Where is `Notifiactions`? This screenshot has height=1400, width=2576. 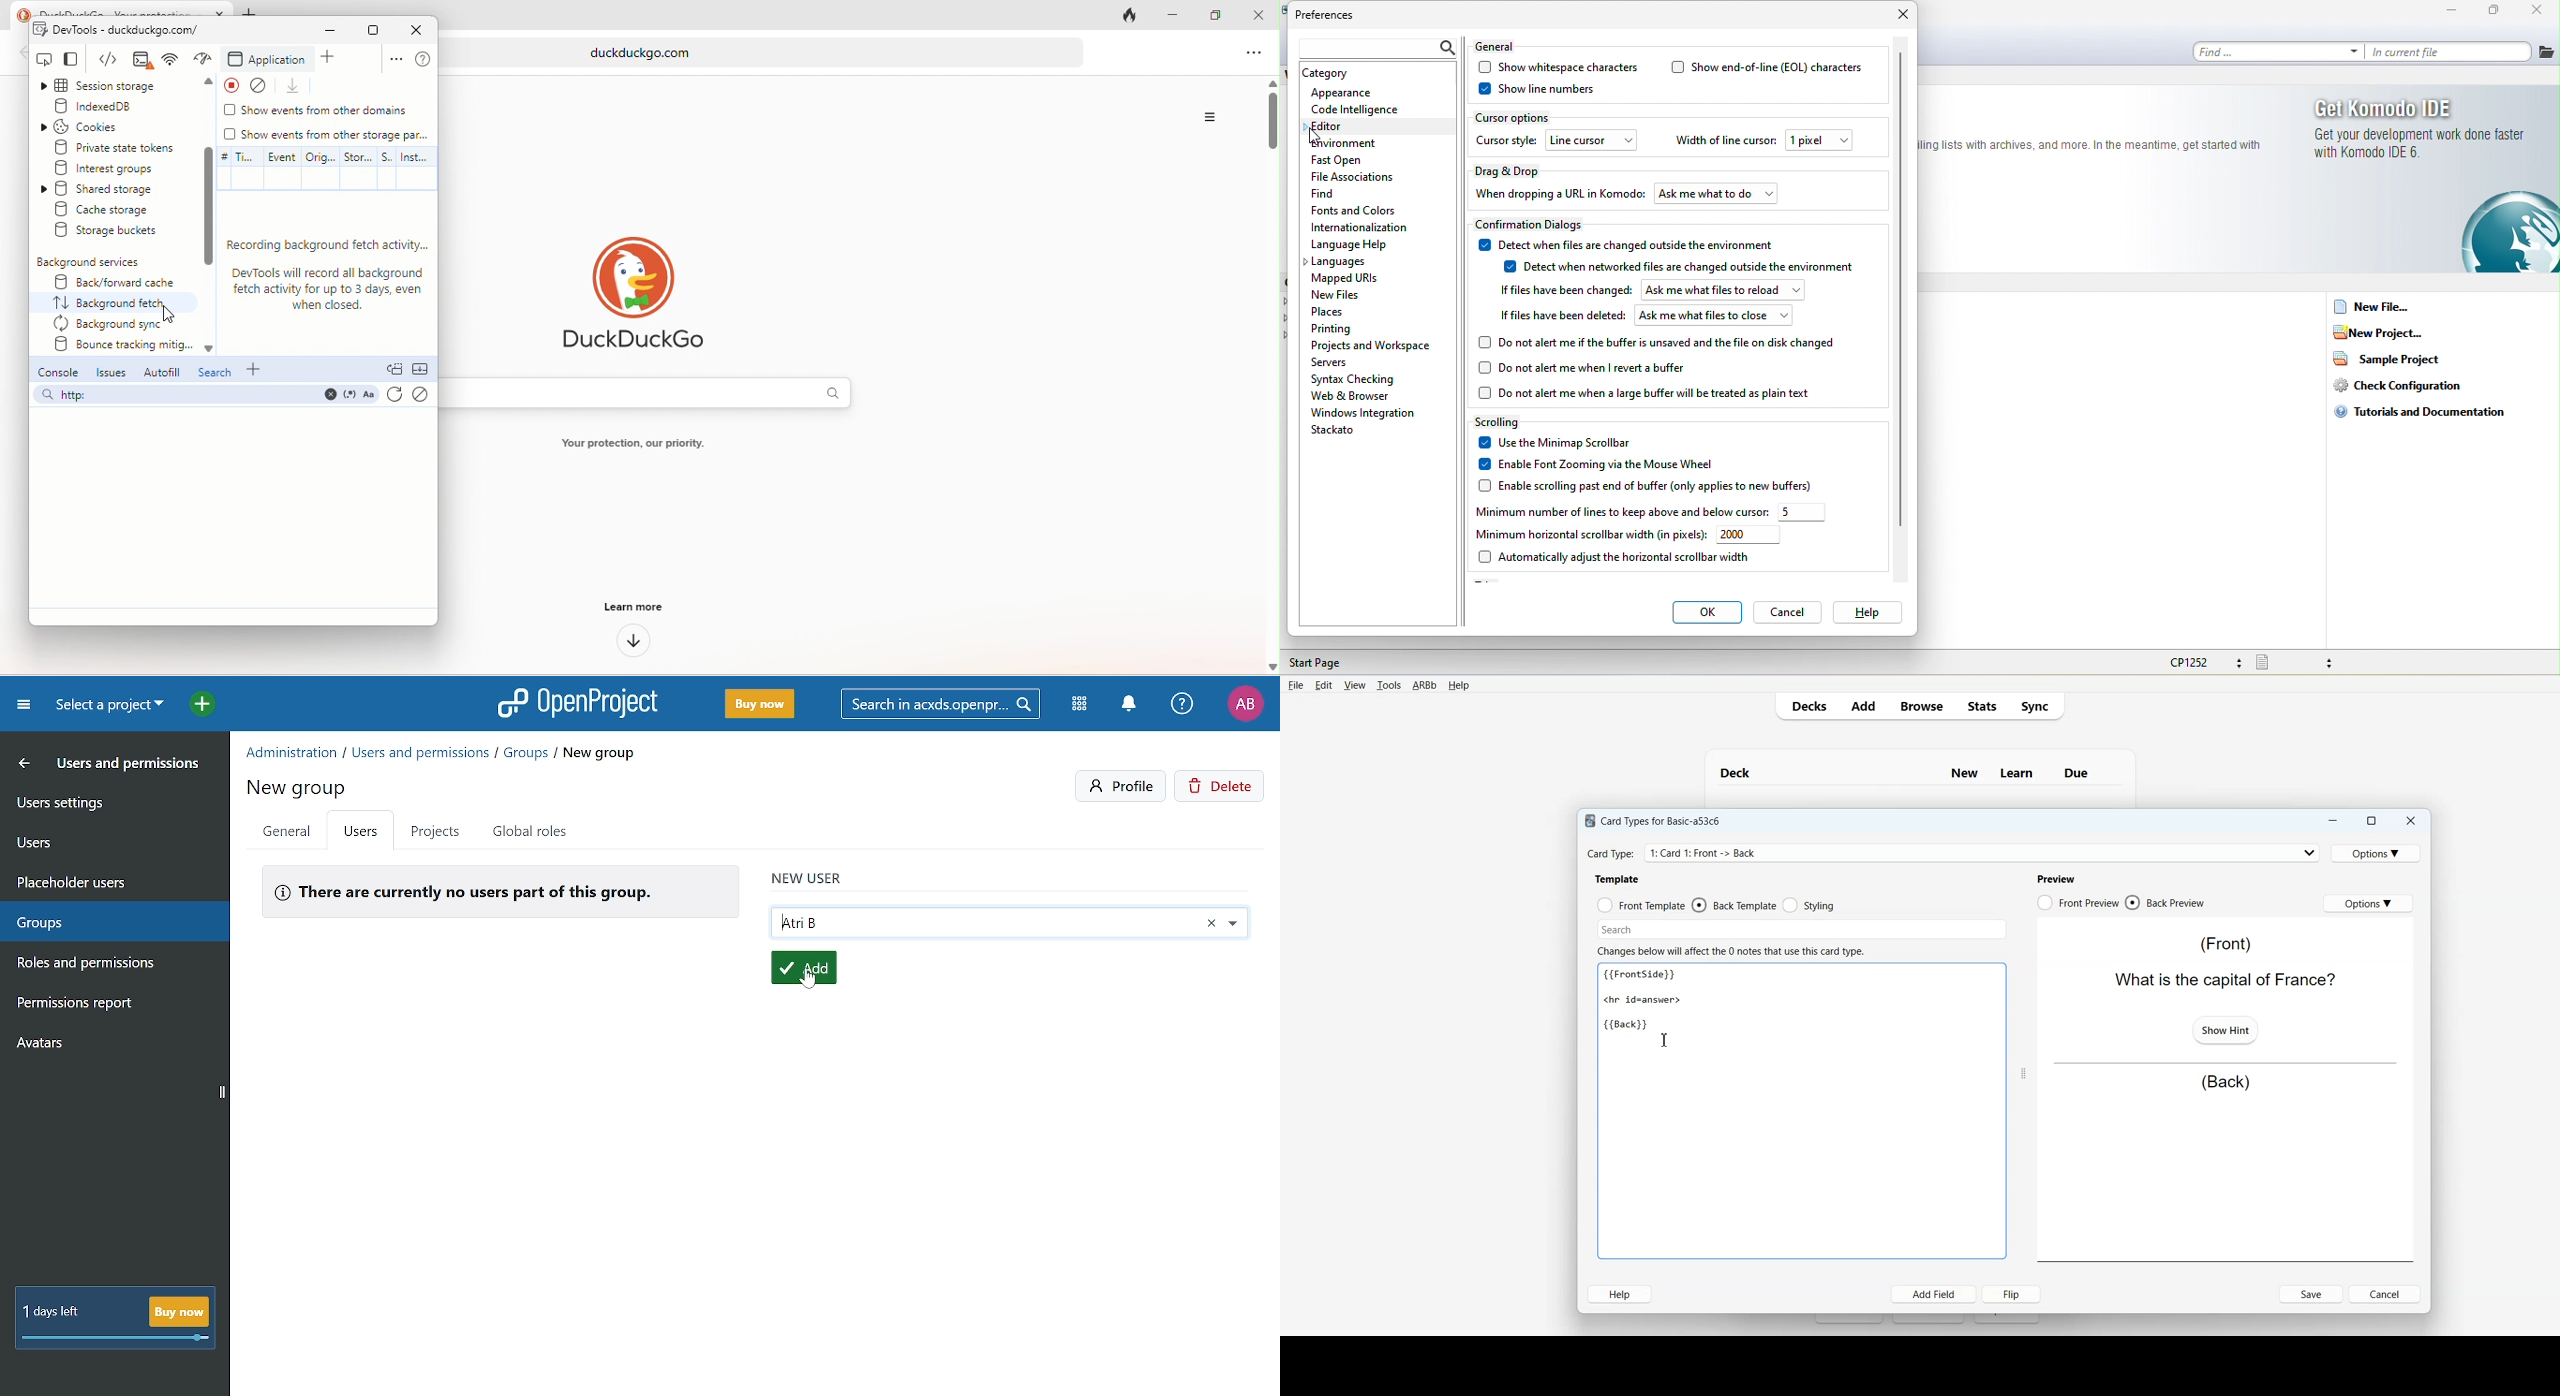 Notifiactions is located at coordinates (1134, 705).